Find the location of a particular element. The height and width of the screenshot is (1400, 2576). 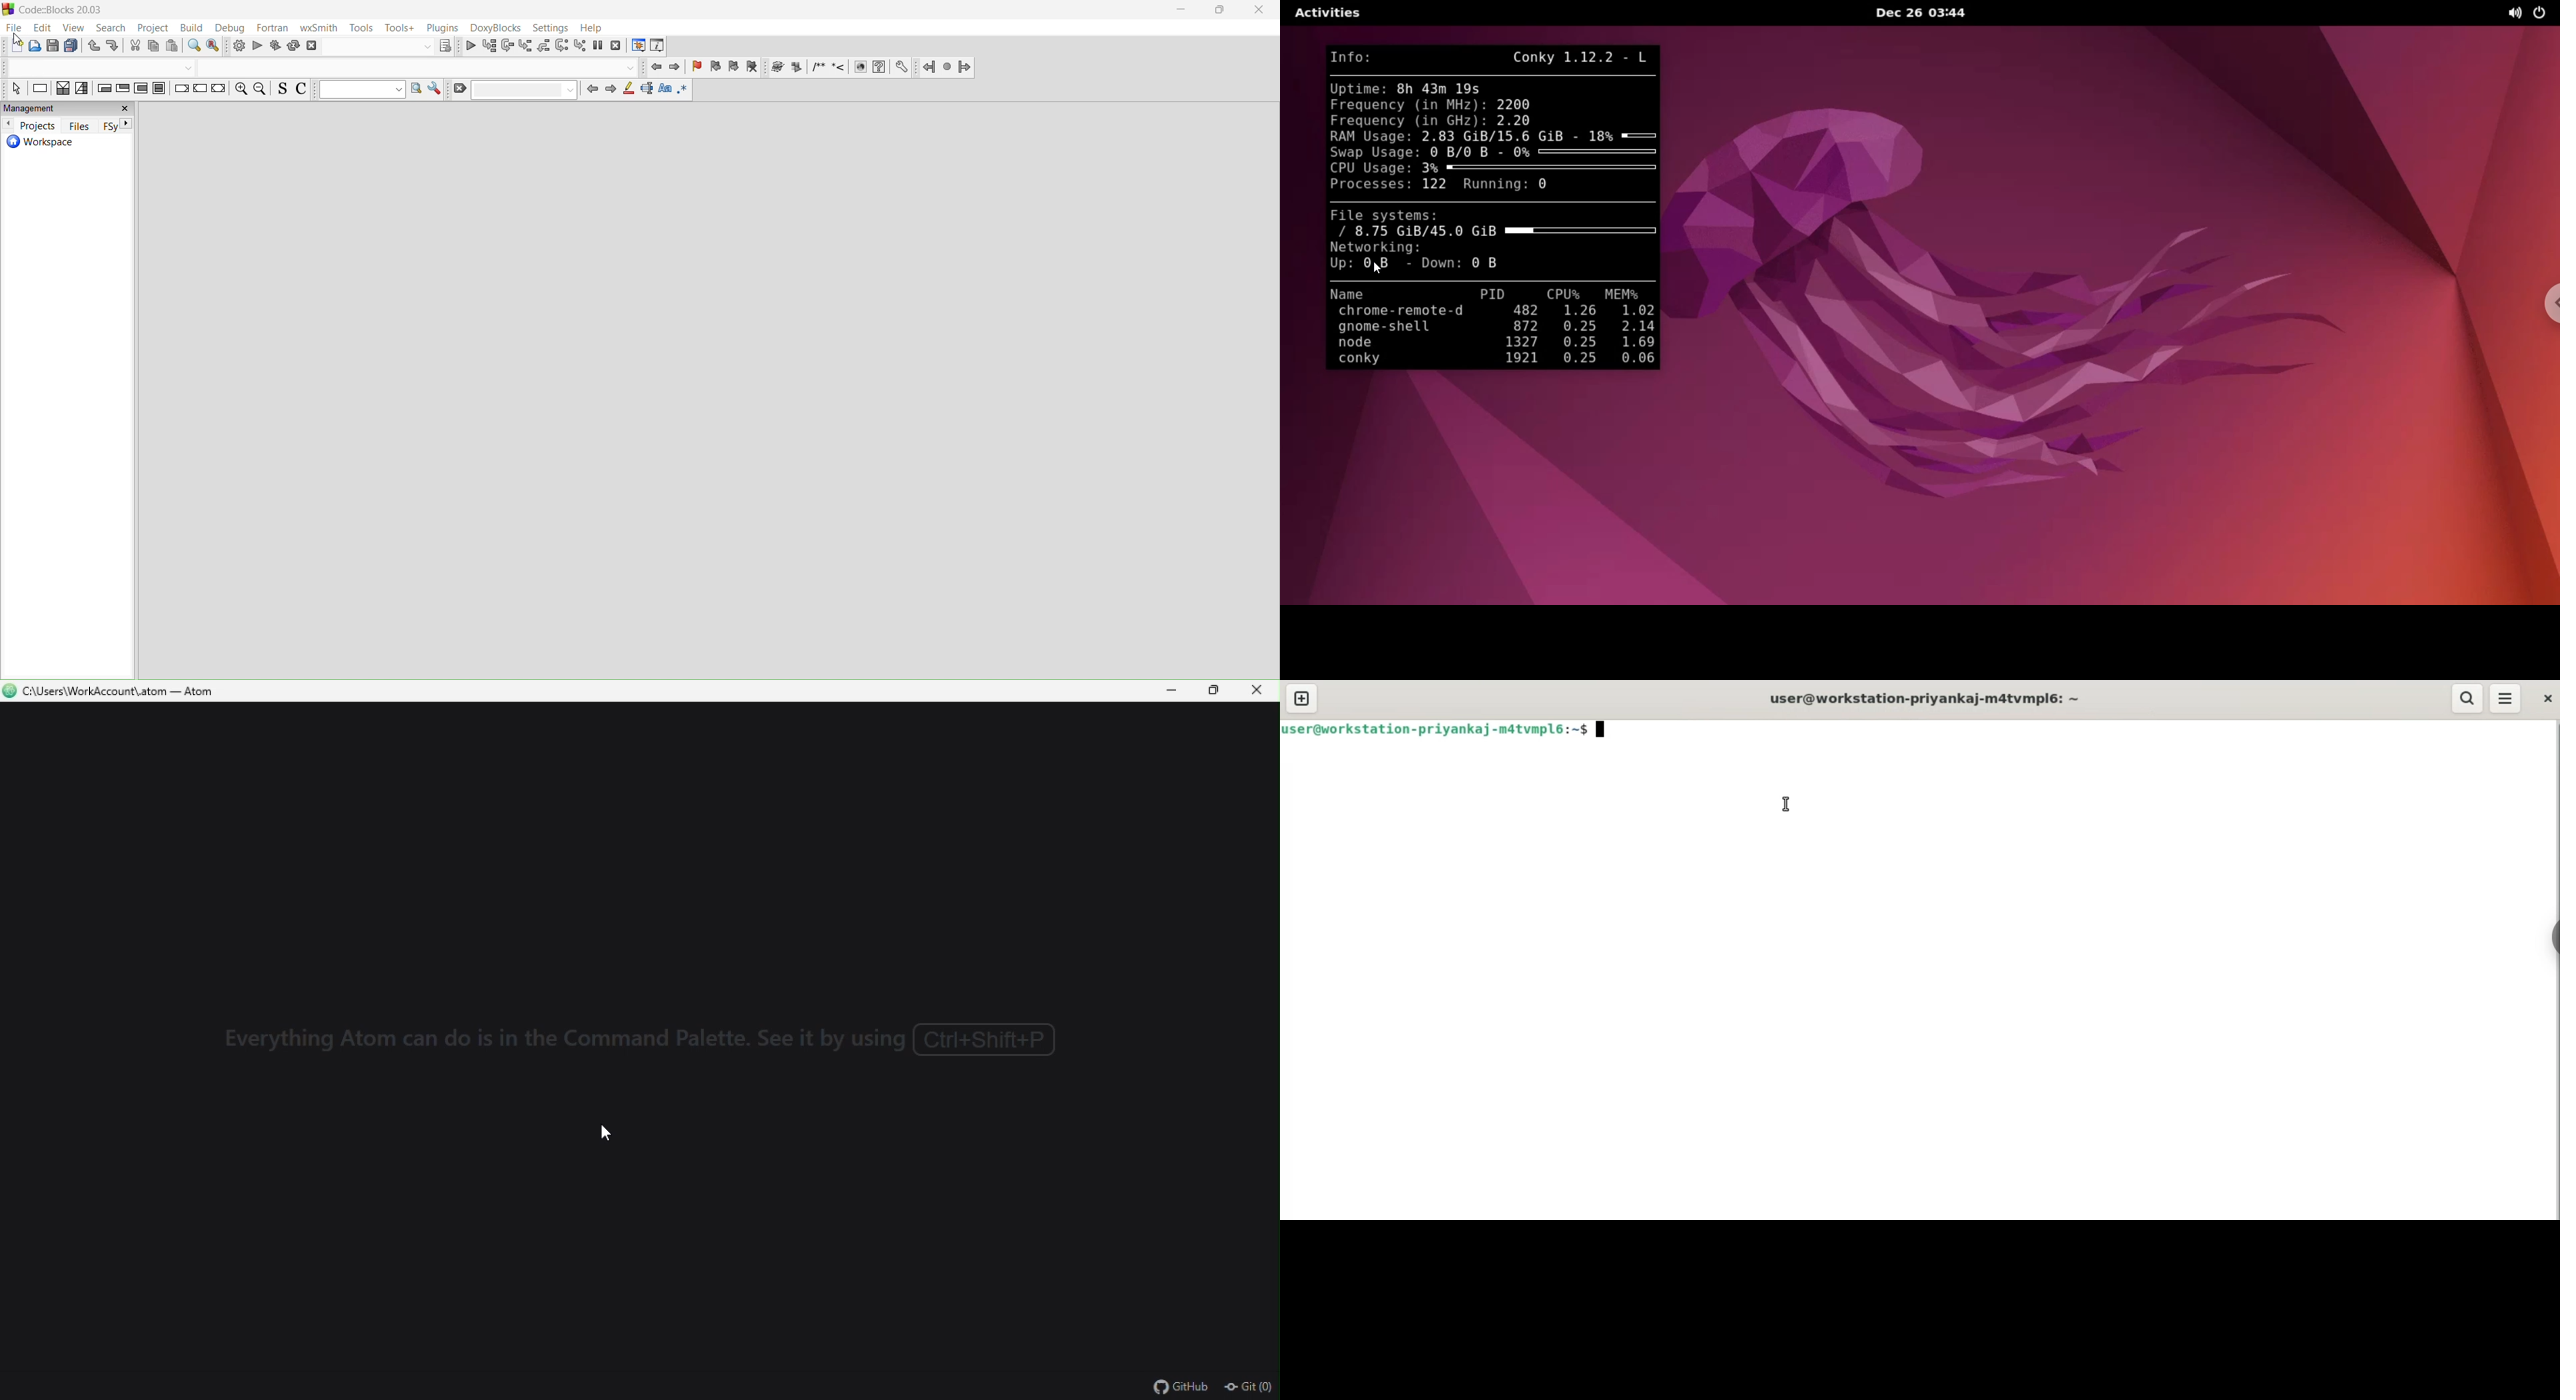

step out is located at coordinates (543, 47).